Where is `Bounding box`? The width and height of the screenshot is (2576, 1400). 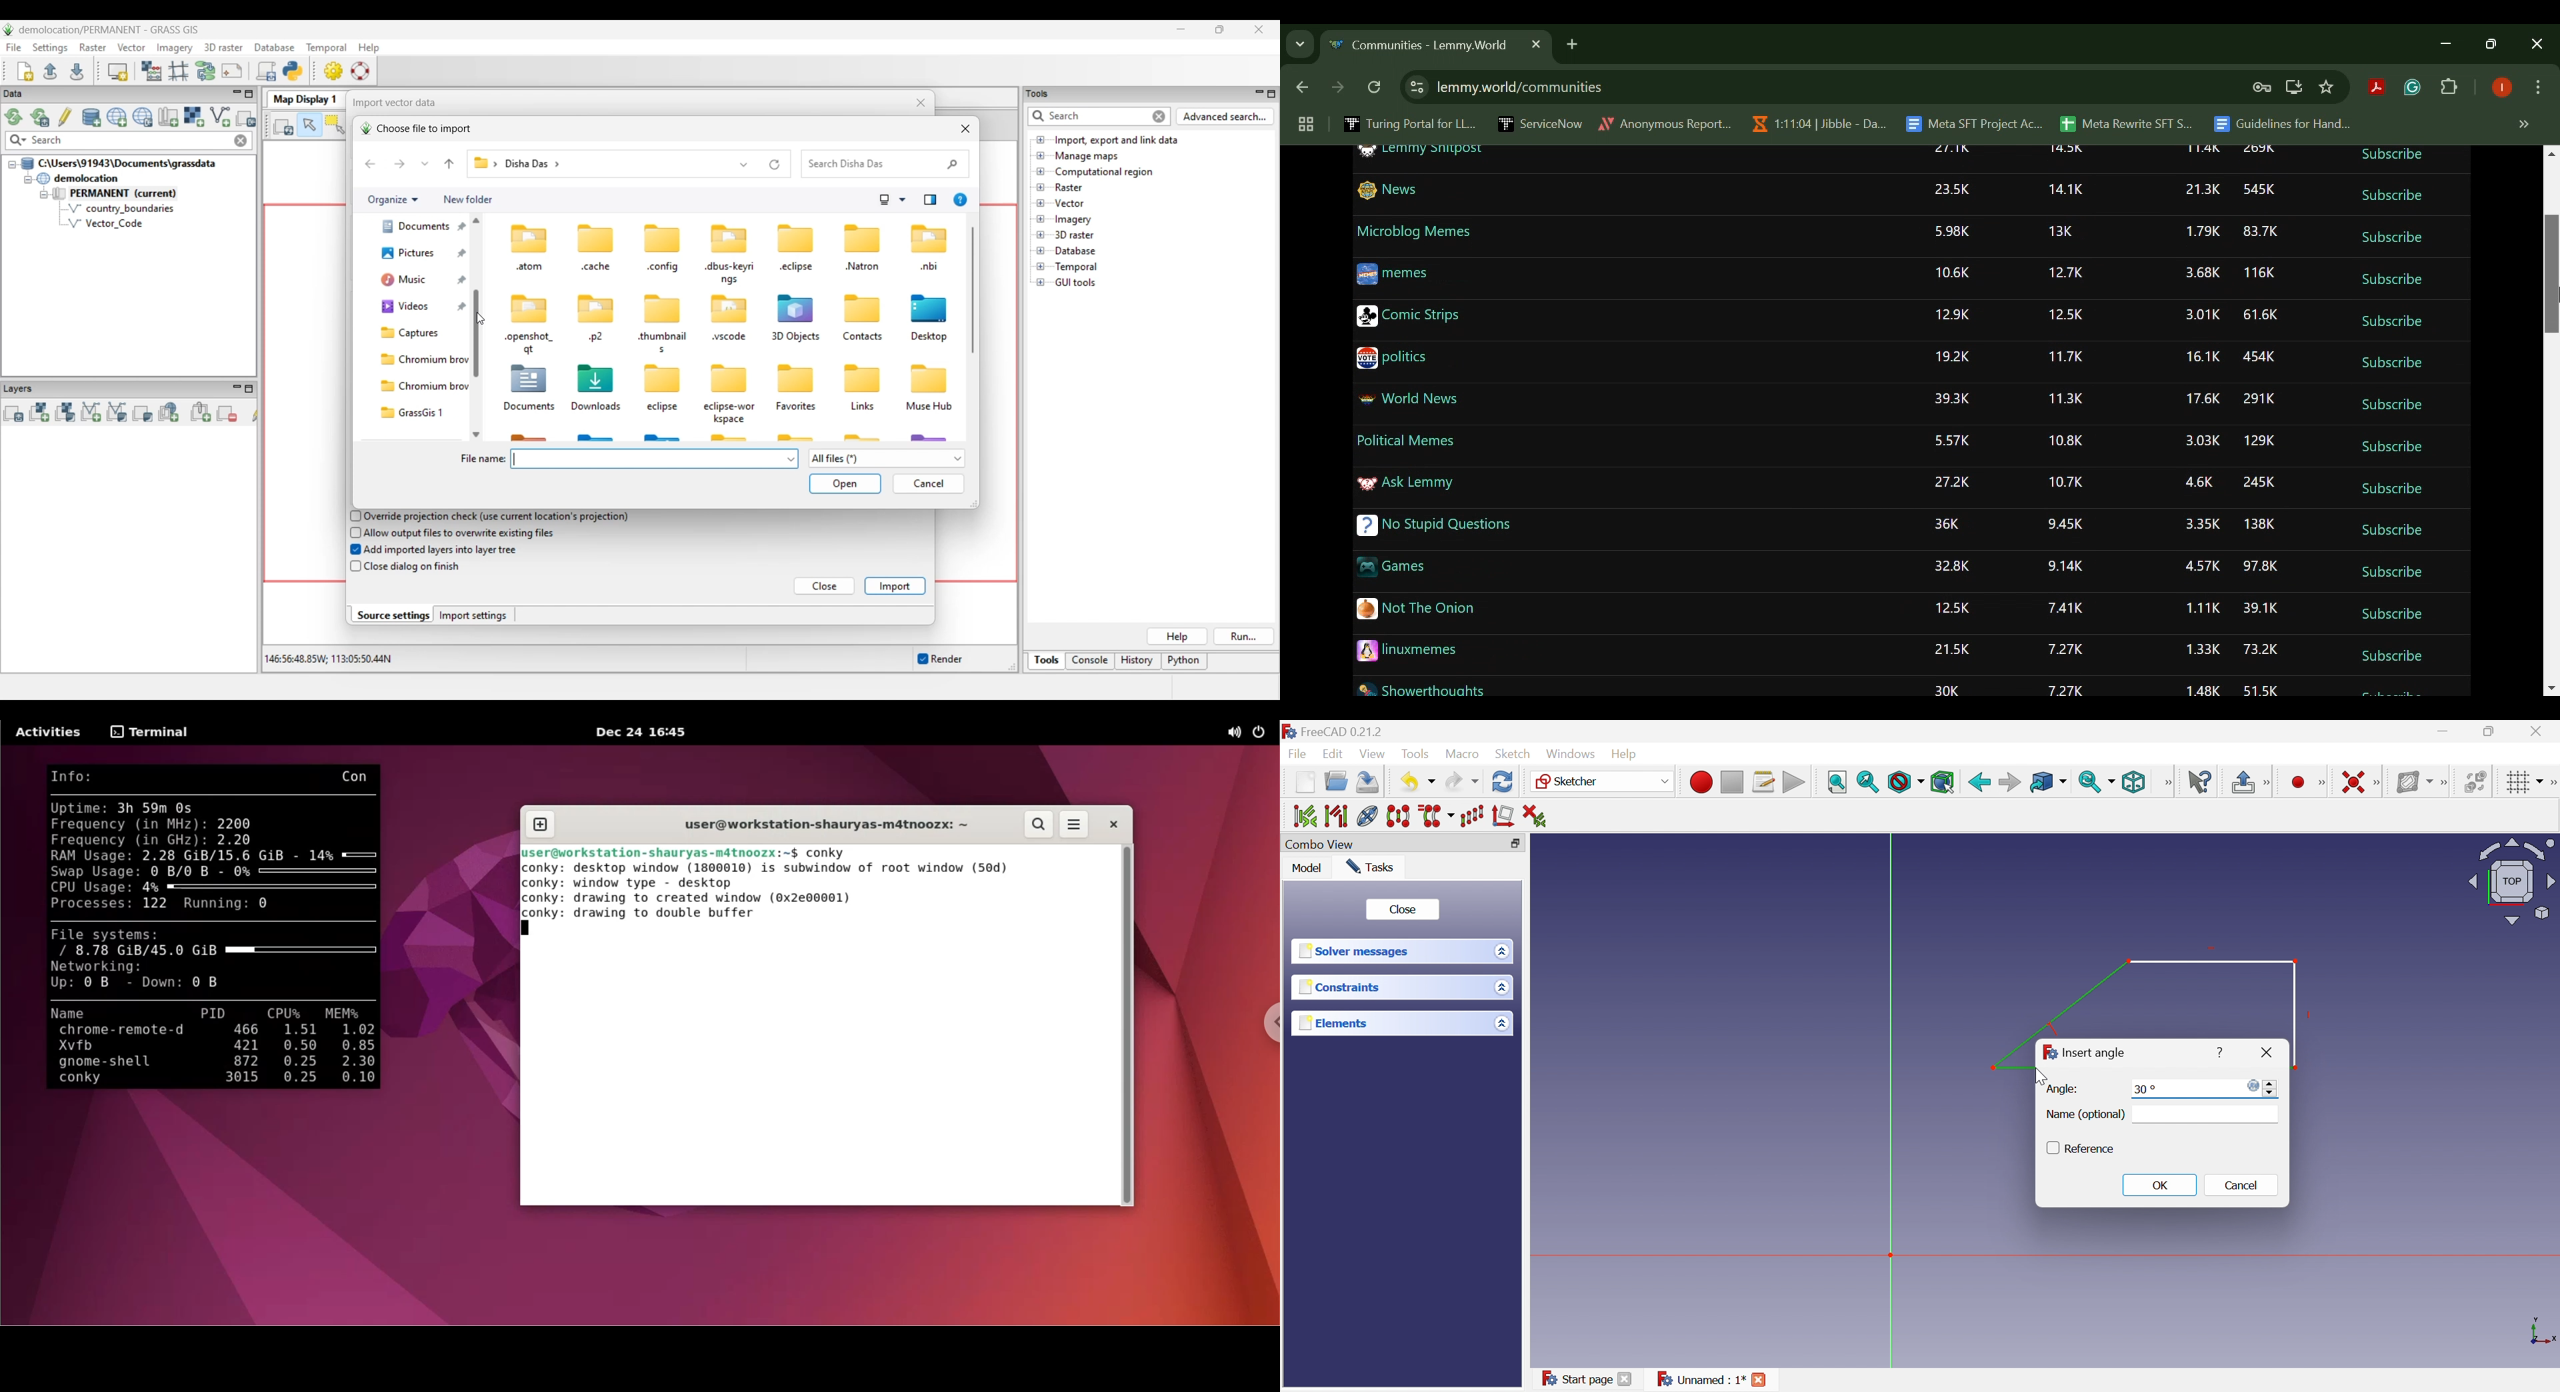 Bounding box is located at coordinates (1943, 781).